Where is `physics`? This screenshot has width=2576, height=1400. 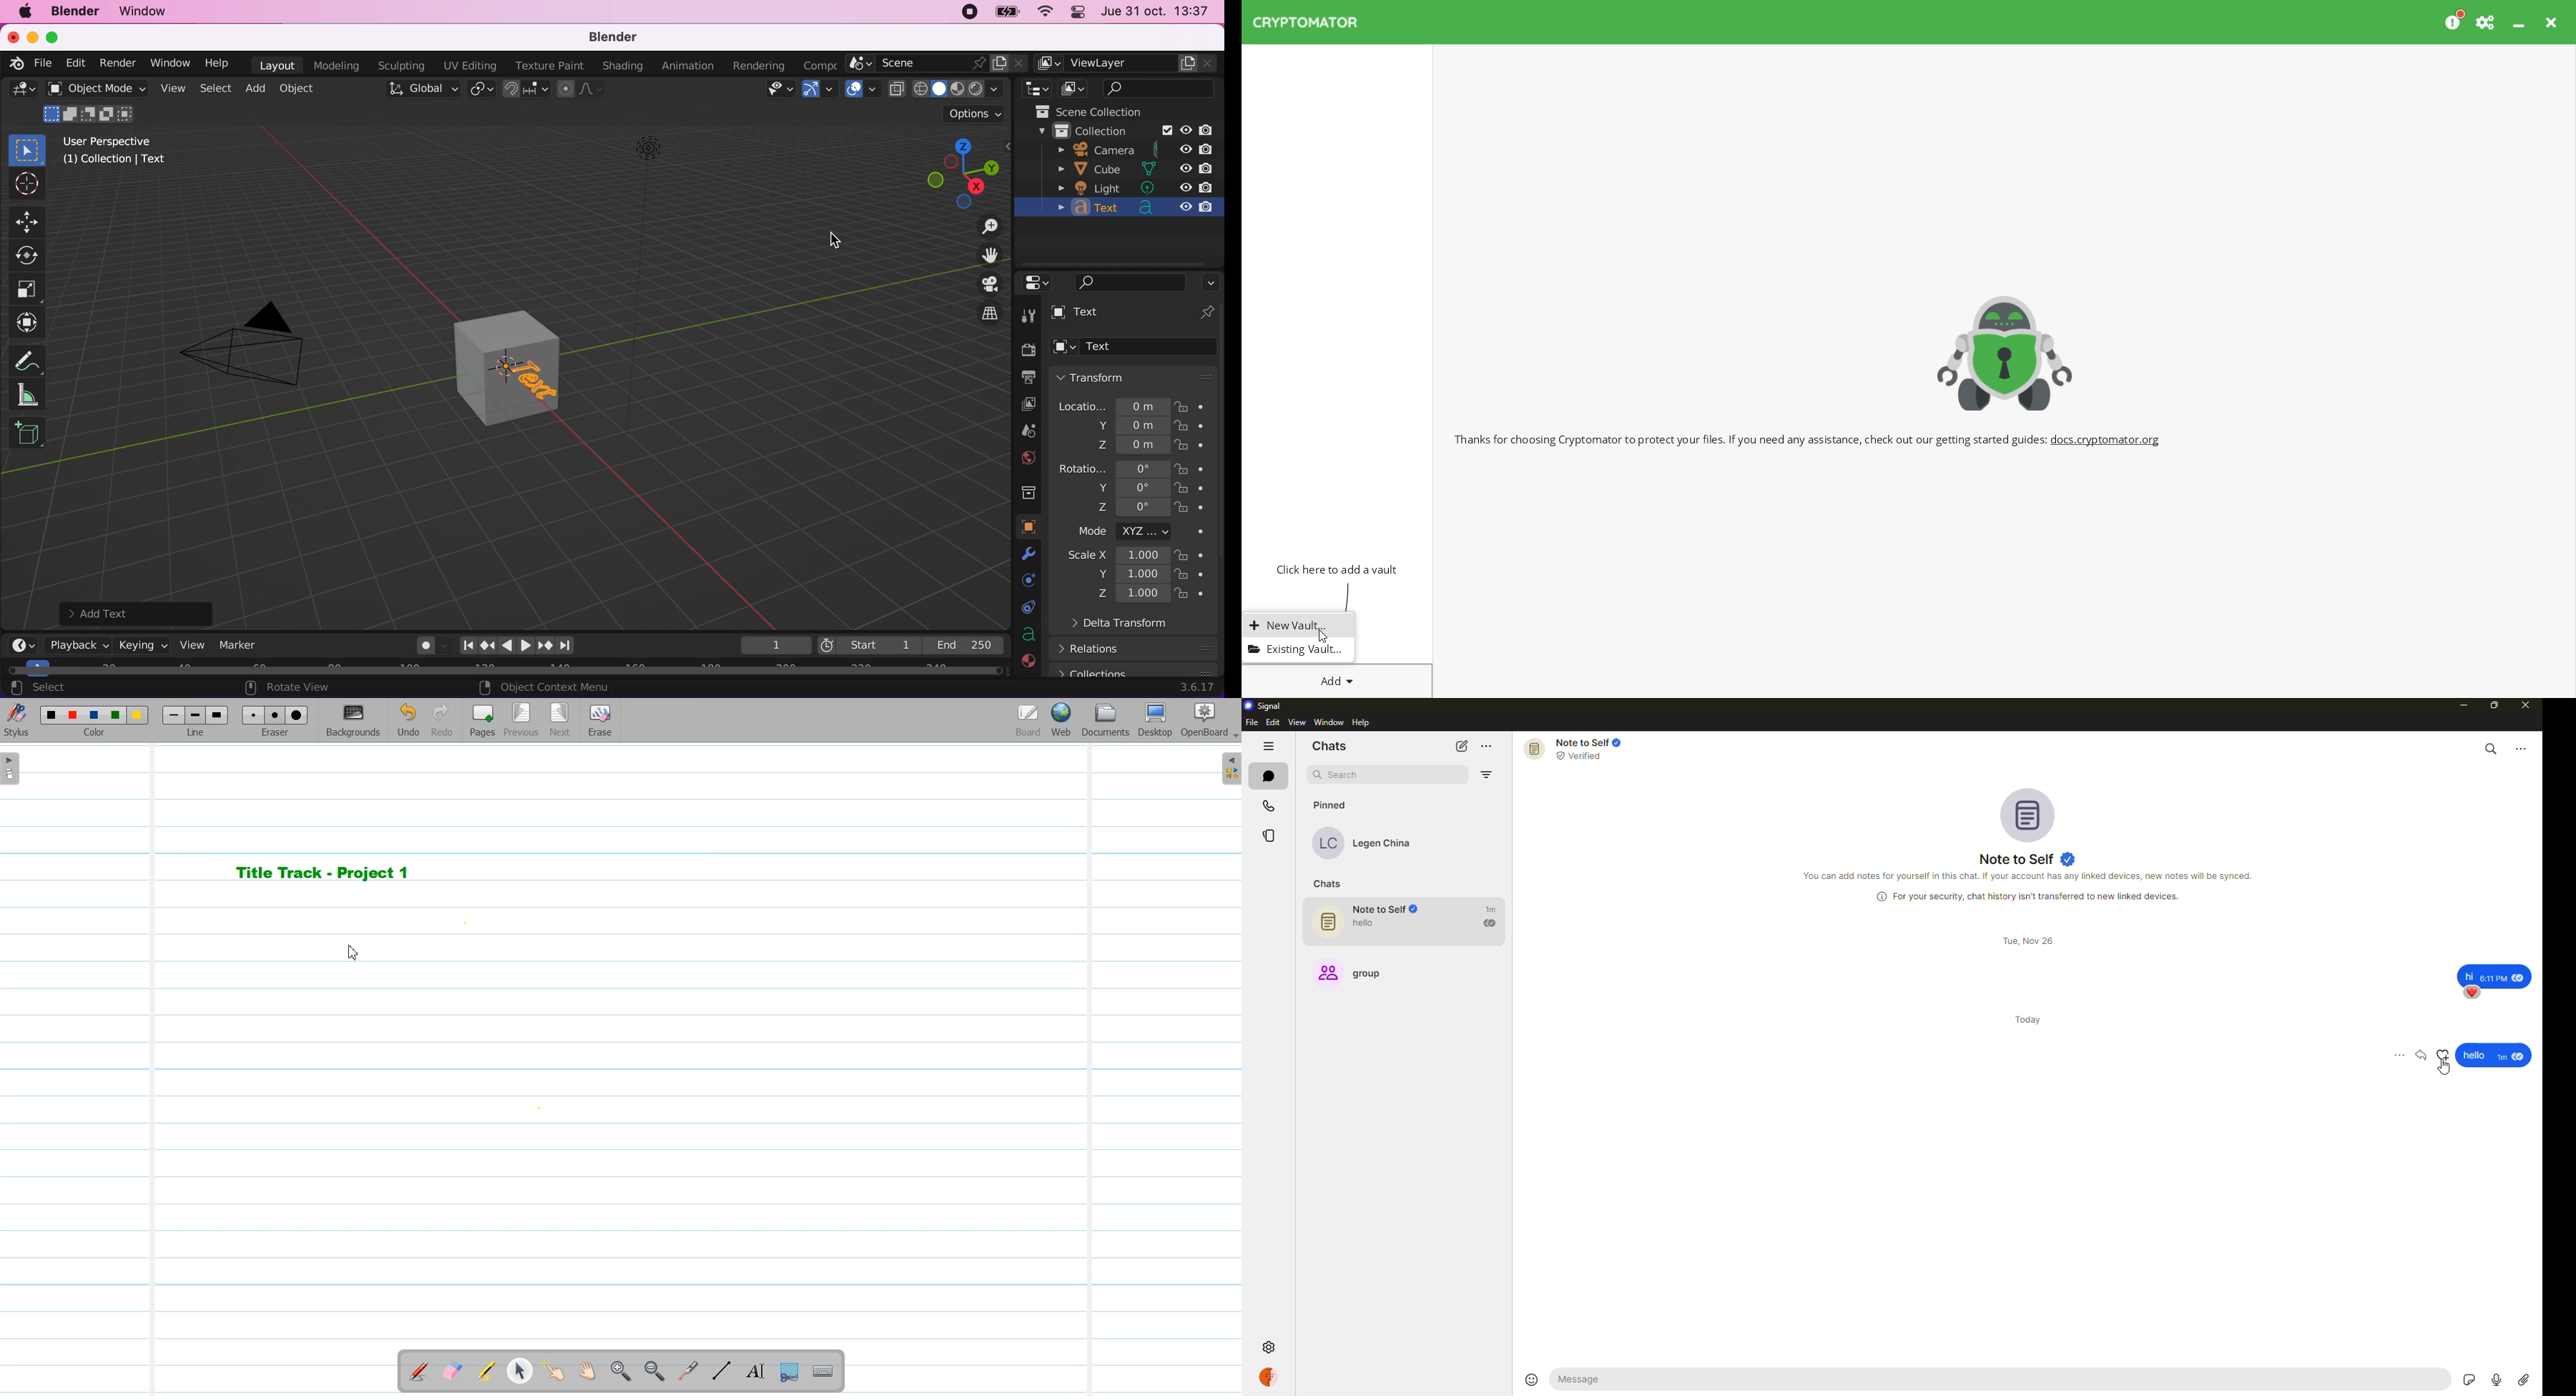 physics is located at coordinates (1026, 582).